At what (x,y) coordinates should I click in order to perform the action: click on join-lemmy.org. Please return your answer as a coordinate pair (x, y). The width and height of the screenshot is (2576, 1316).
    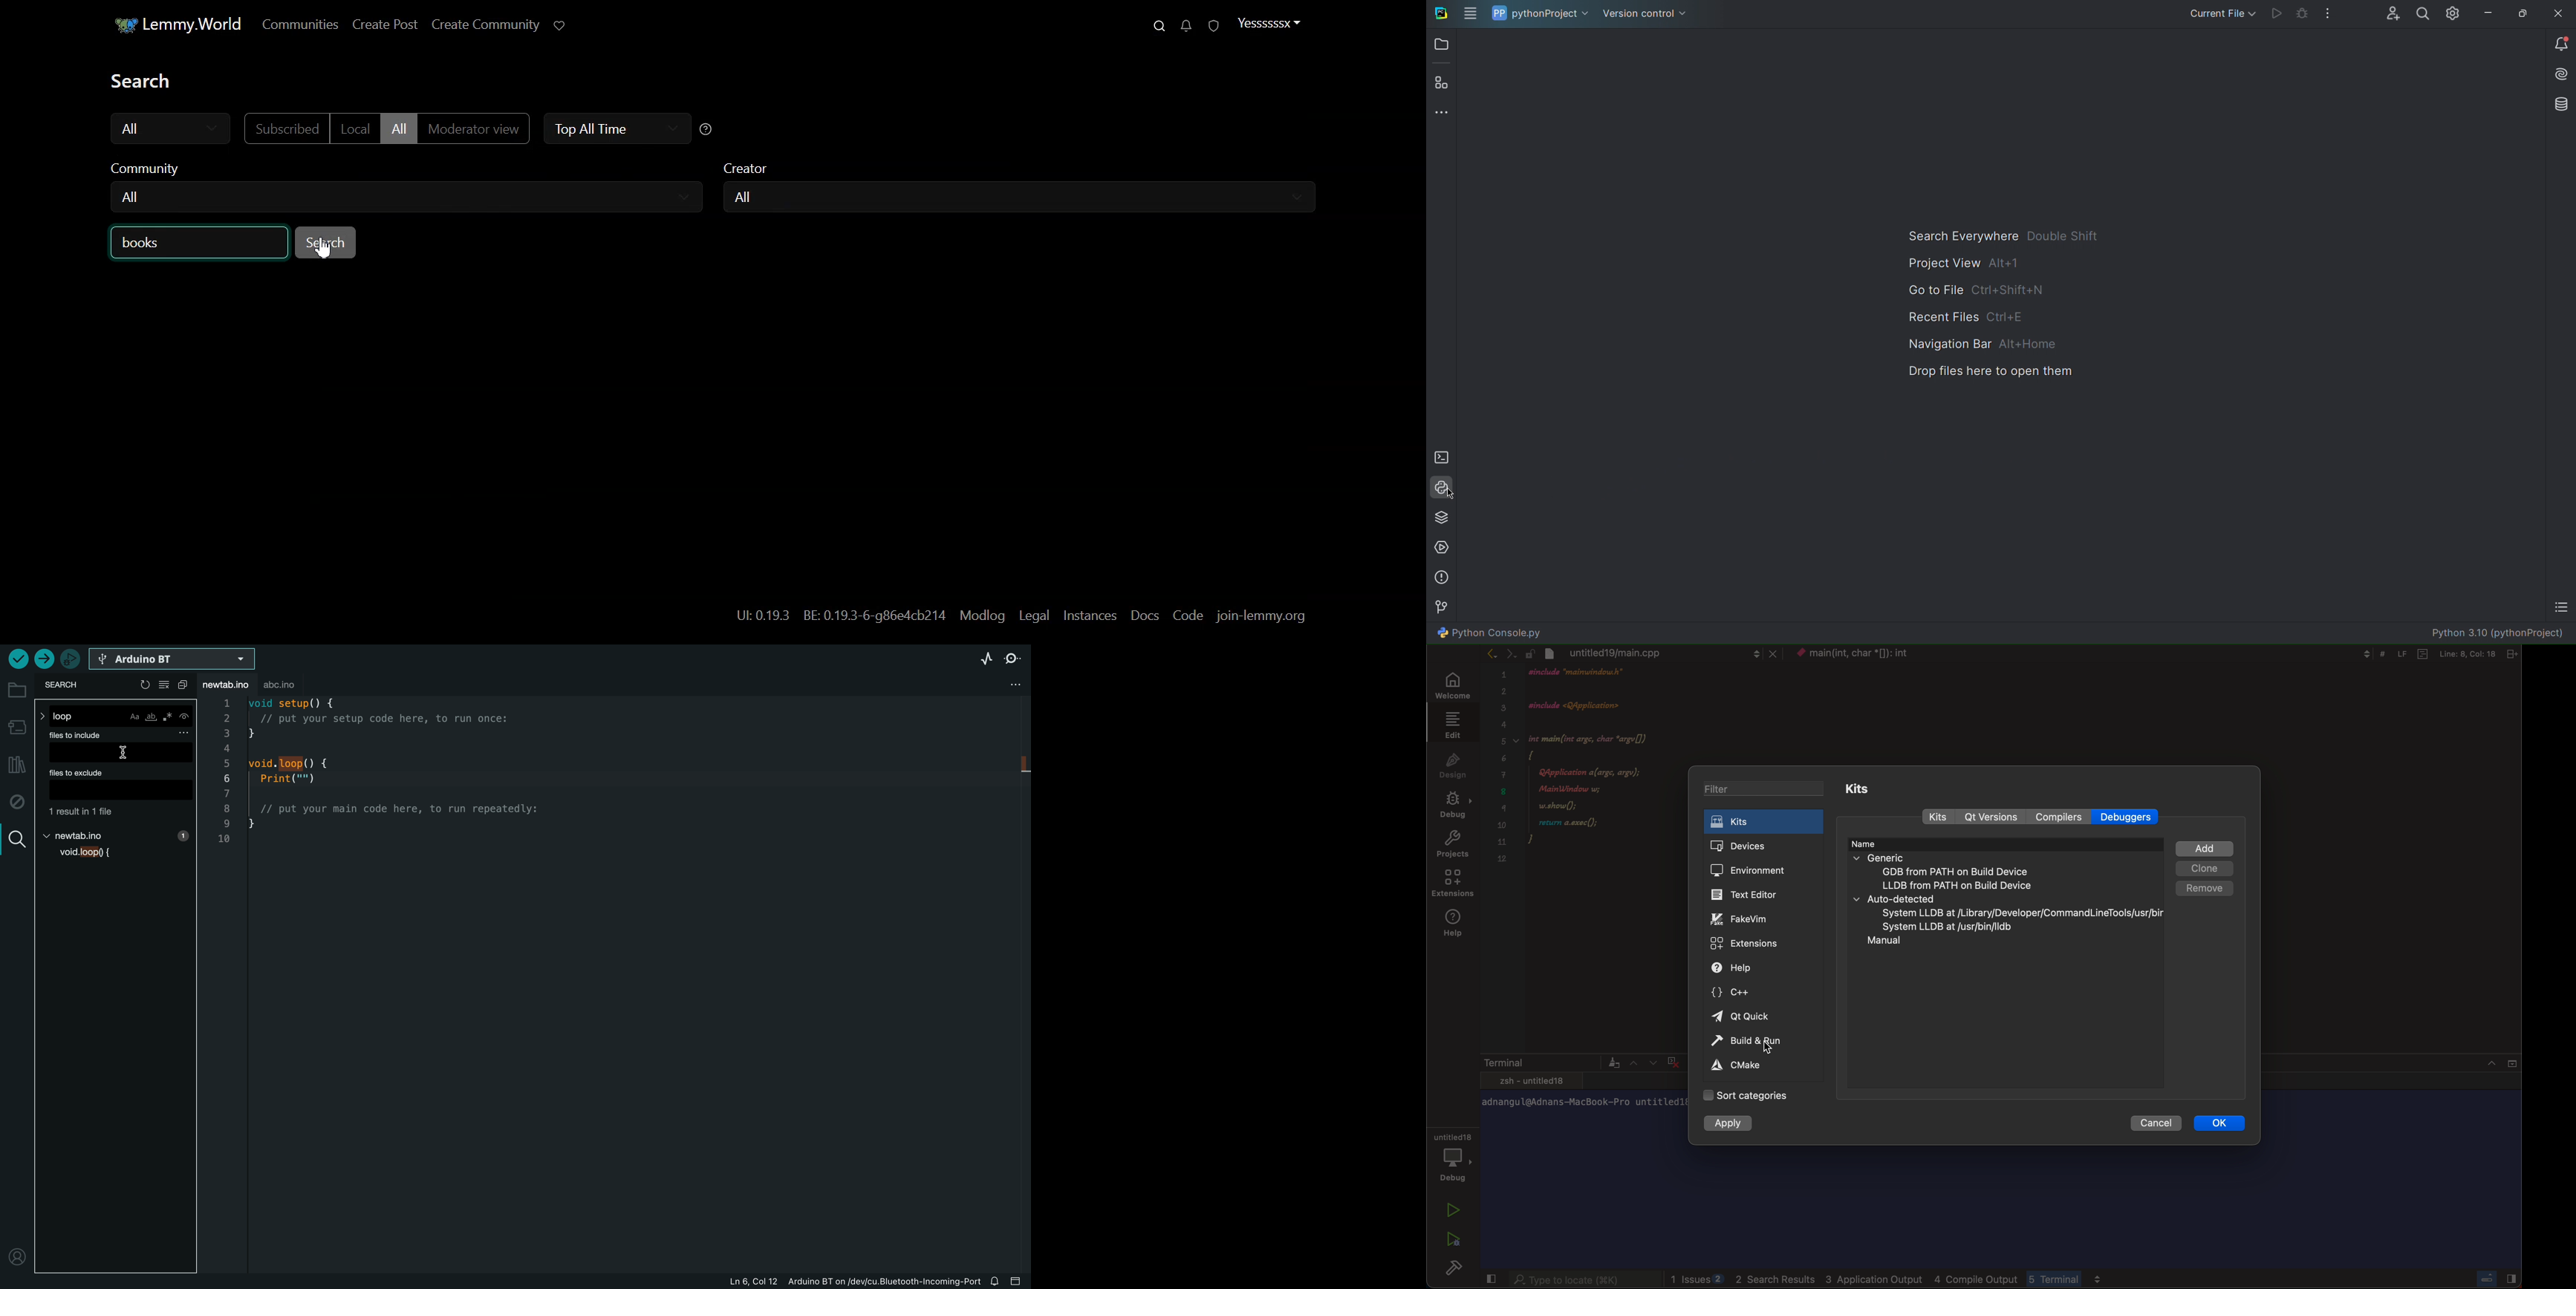
    Looking at the image, I should click on (1263, 616).